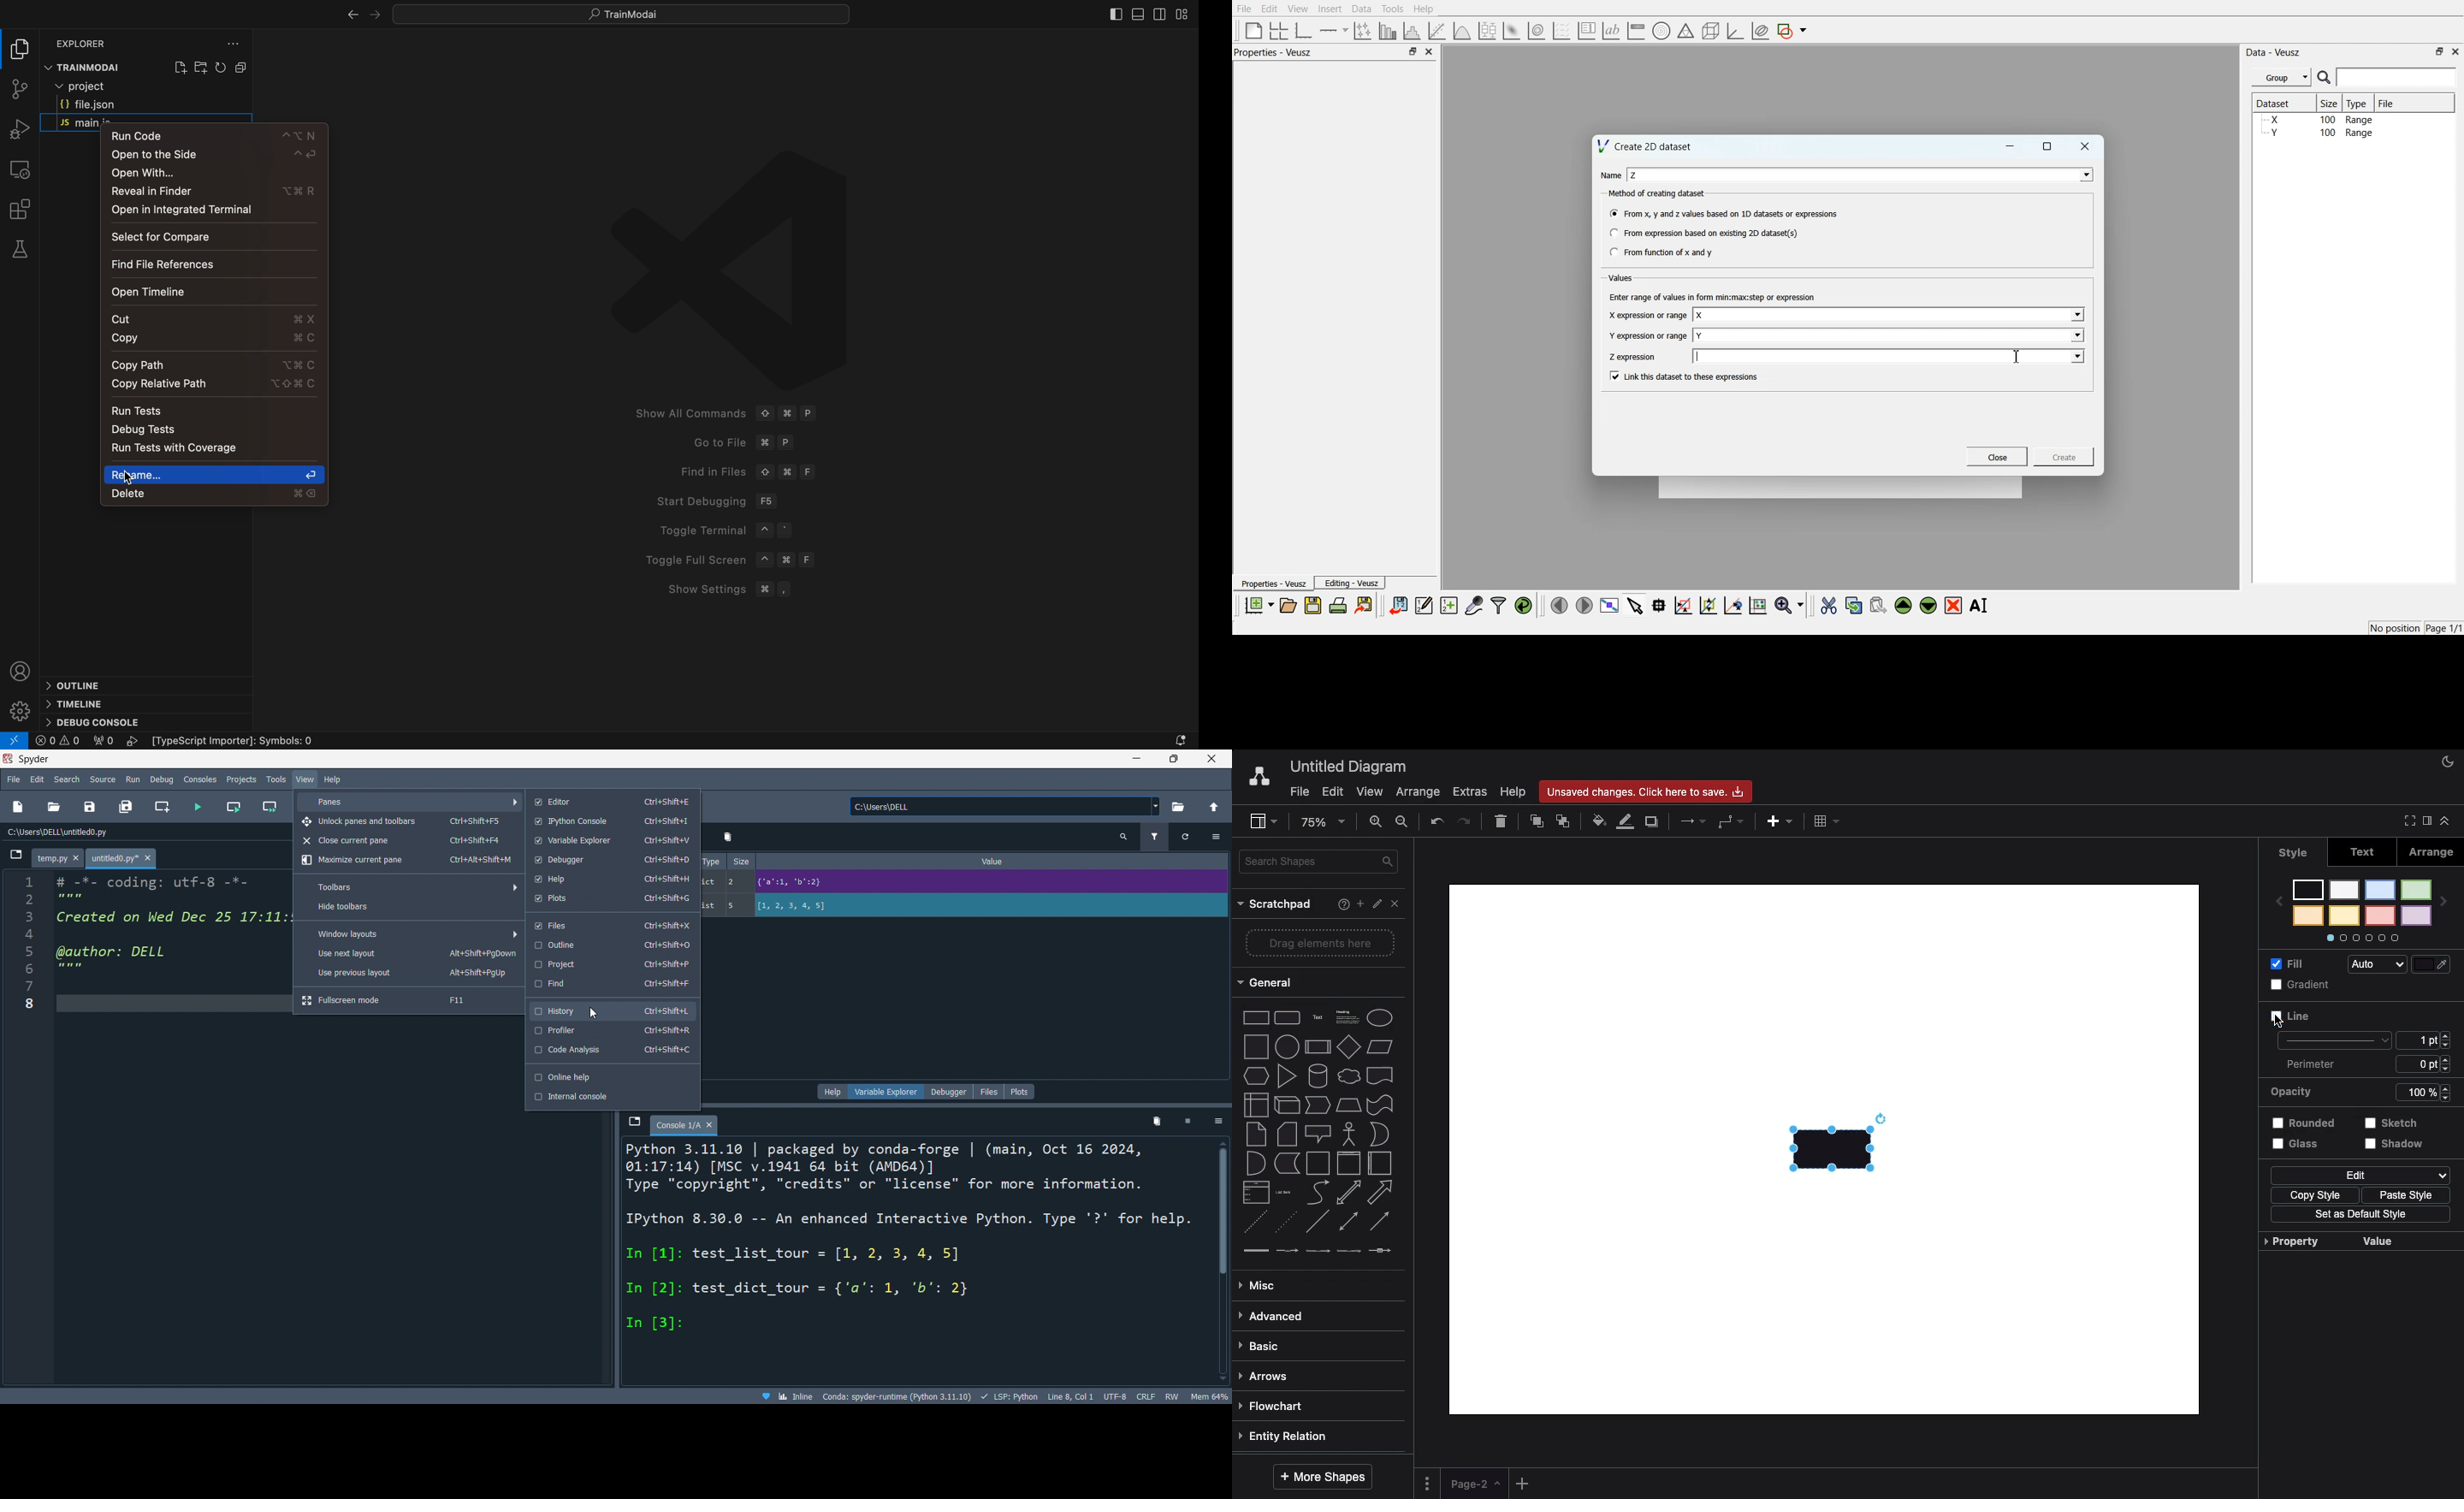 Image resolution: width=2464 pixels, height=1512 pixels. What do you see at coordinates (409, 909) in the screenshot?
I see `hide toolbars` at bounding box center [409, 909].